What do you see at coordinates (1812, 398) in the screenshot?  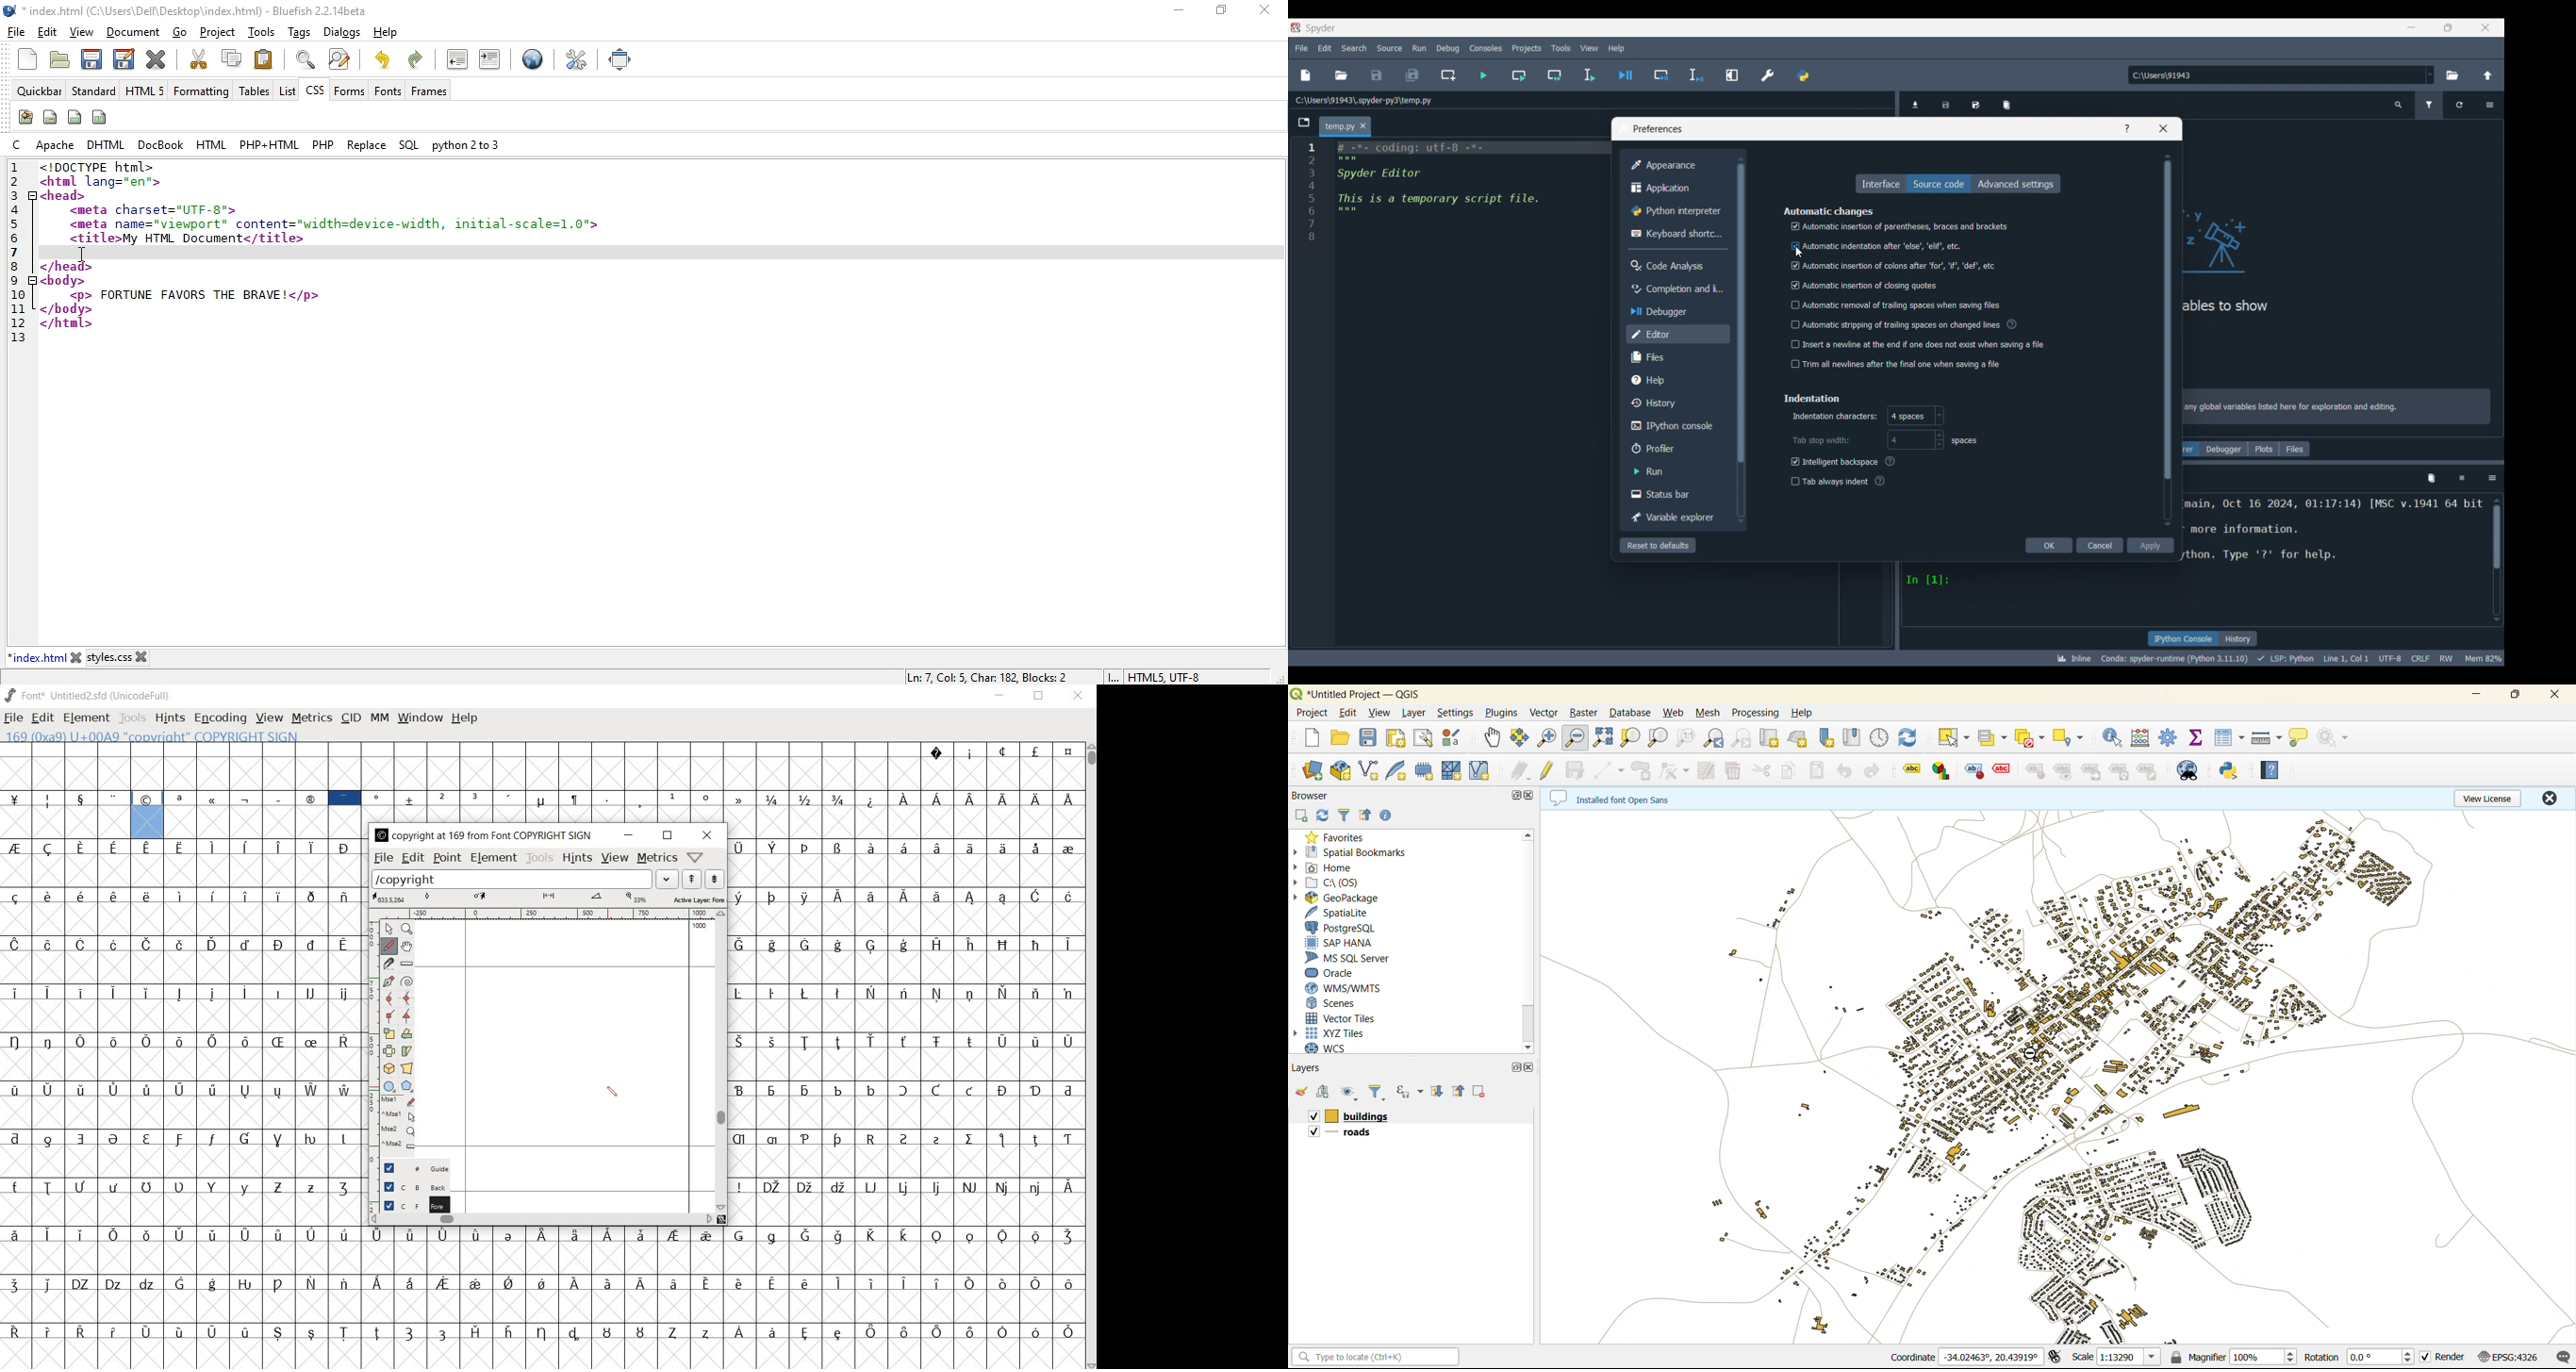 I see `Section title` at bounding box center [1812, 398].